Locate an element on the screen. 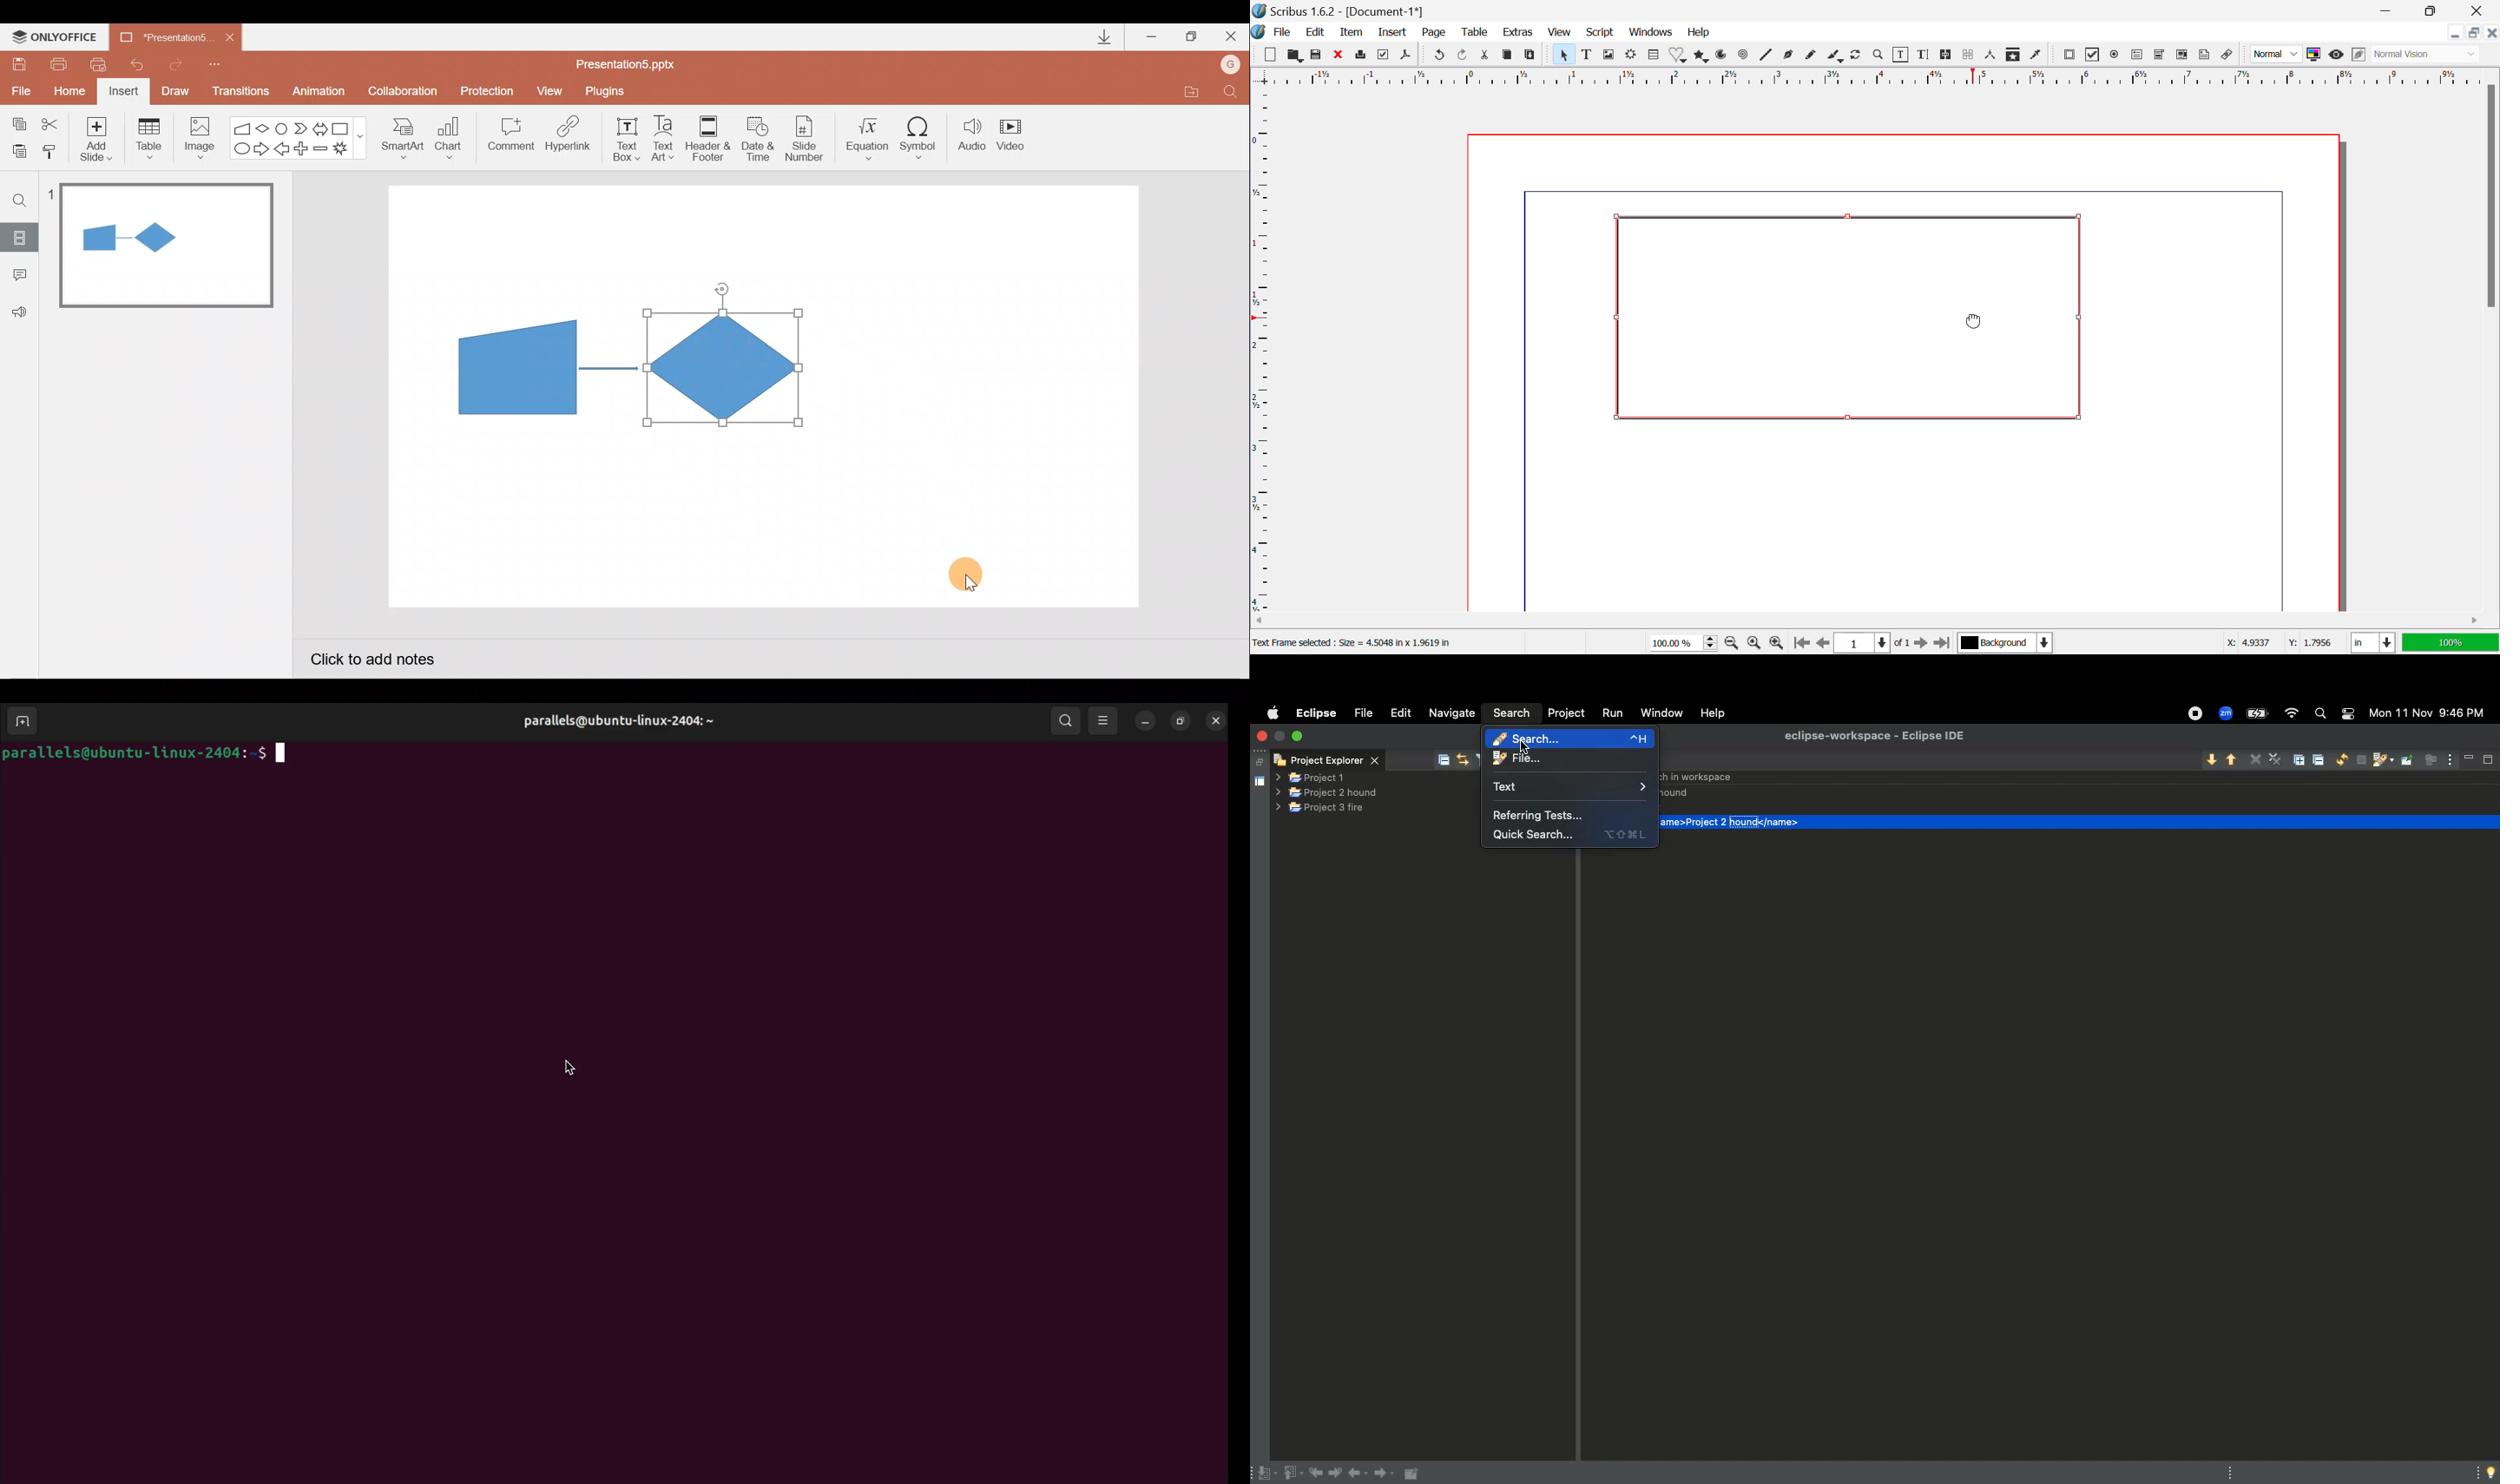 This screenshot has height=1484, width=2520. Background is located at coordinates (2004, 642).